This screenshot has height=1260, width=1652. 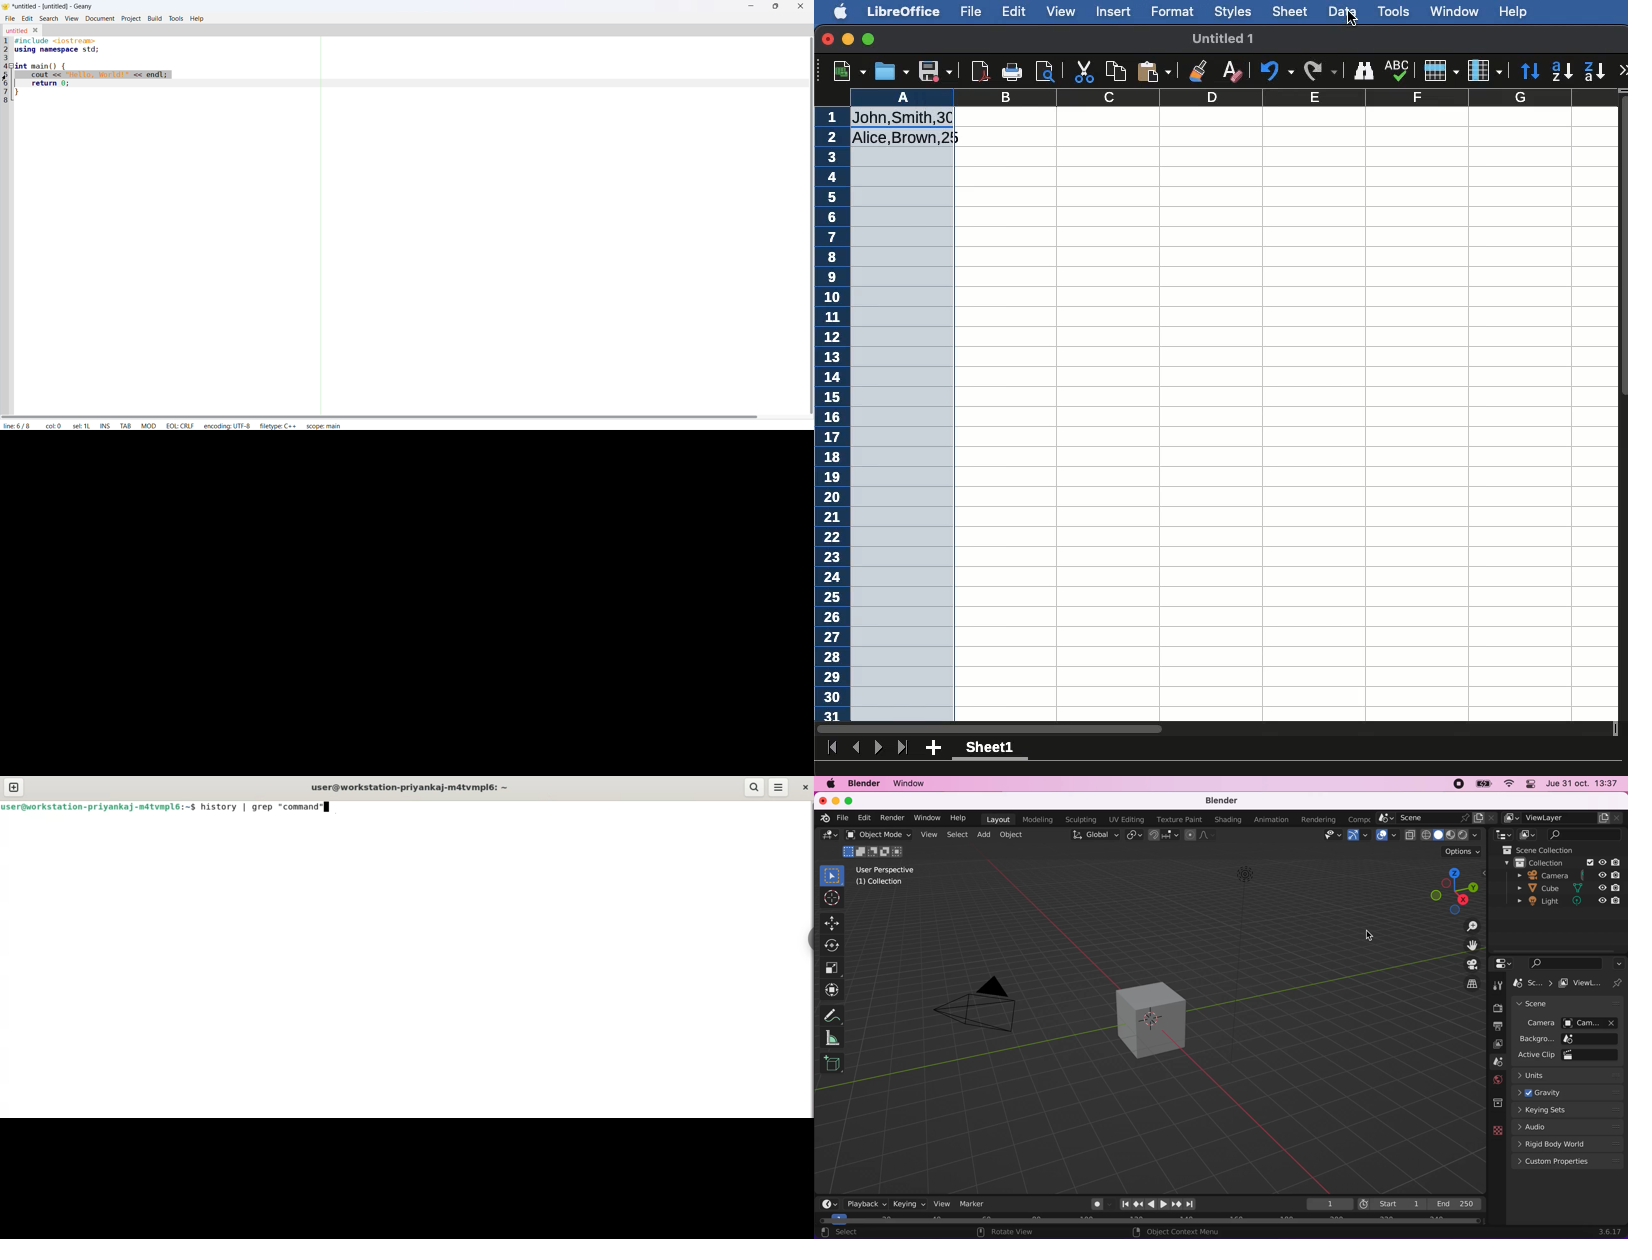 I want to click on global, so click(x=1092, y=837).